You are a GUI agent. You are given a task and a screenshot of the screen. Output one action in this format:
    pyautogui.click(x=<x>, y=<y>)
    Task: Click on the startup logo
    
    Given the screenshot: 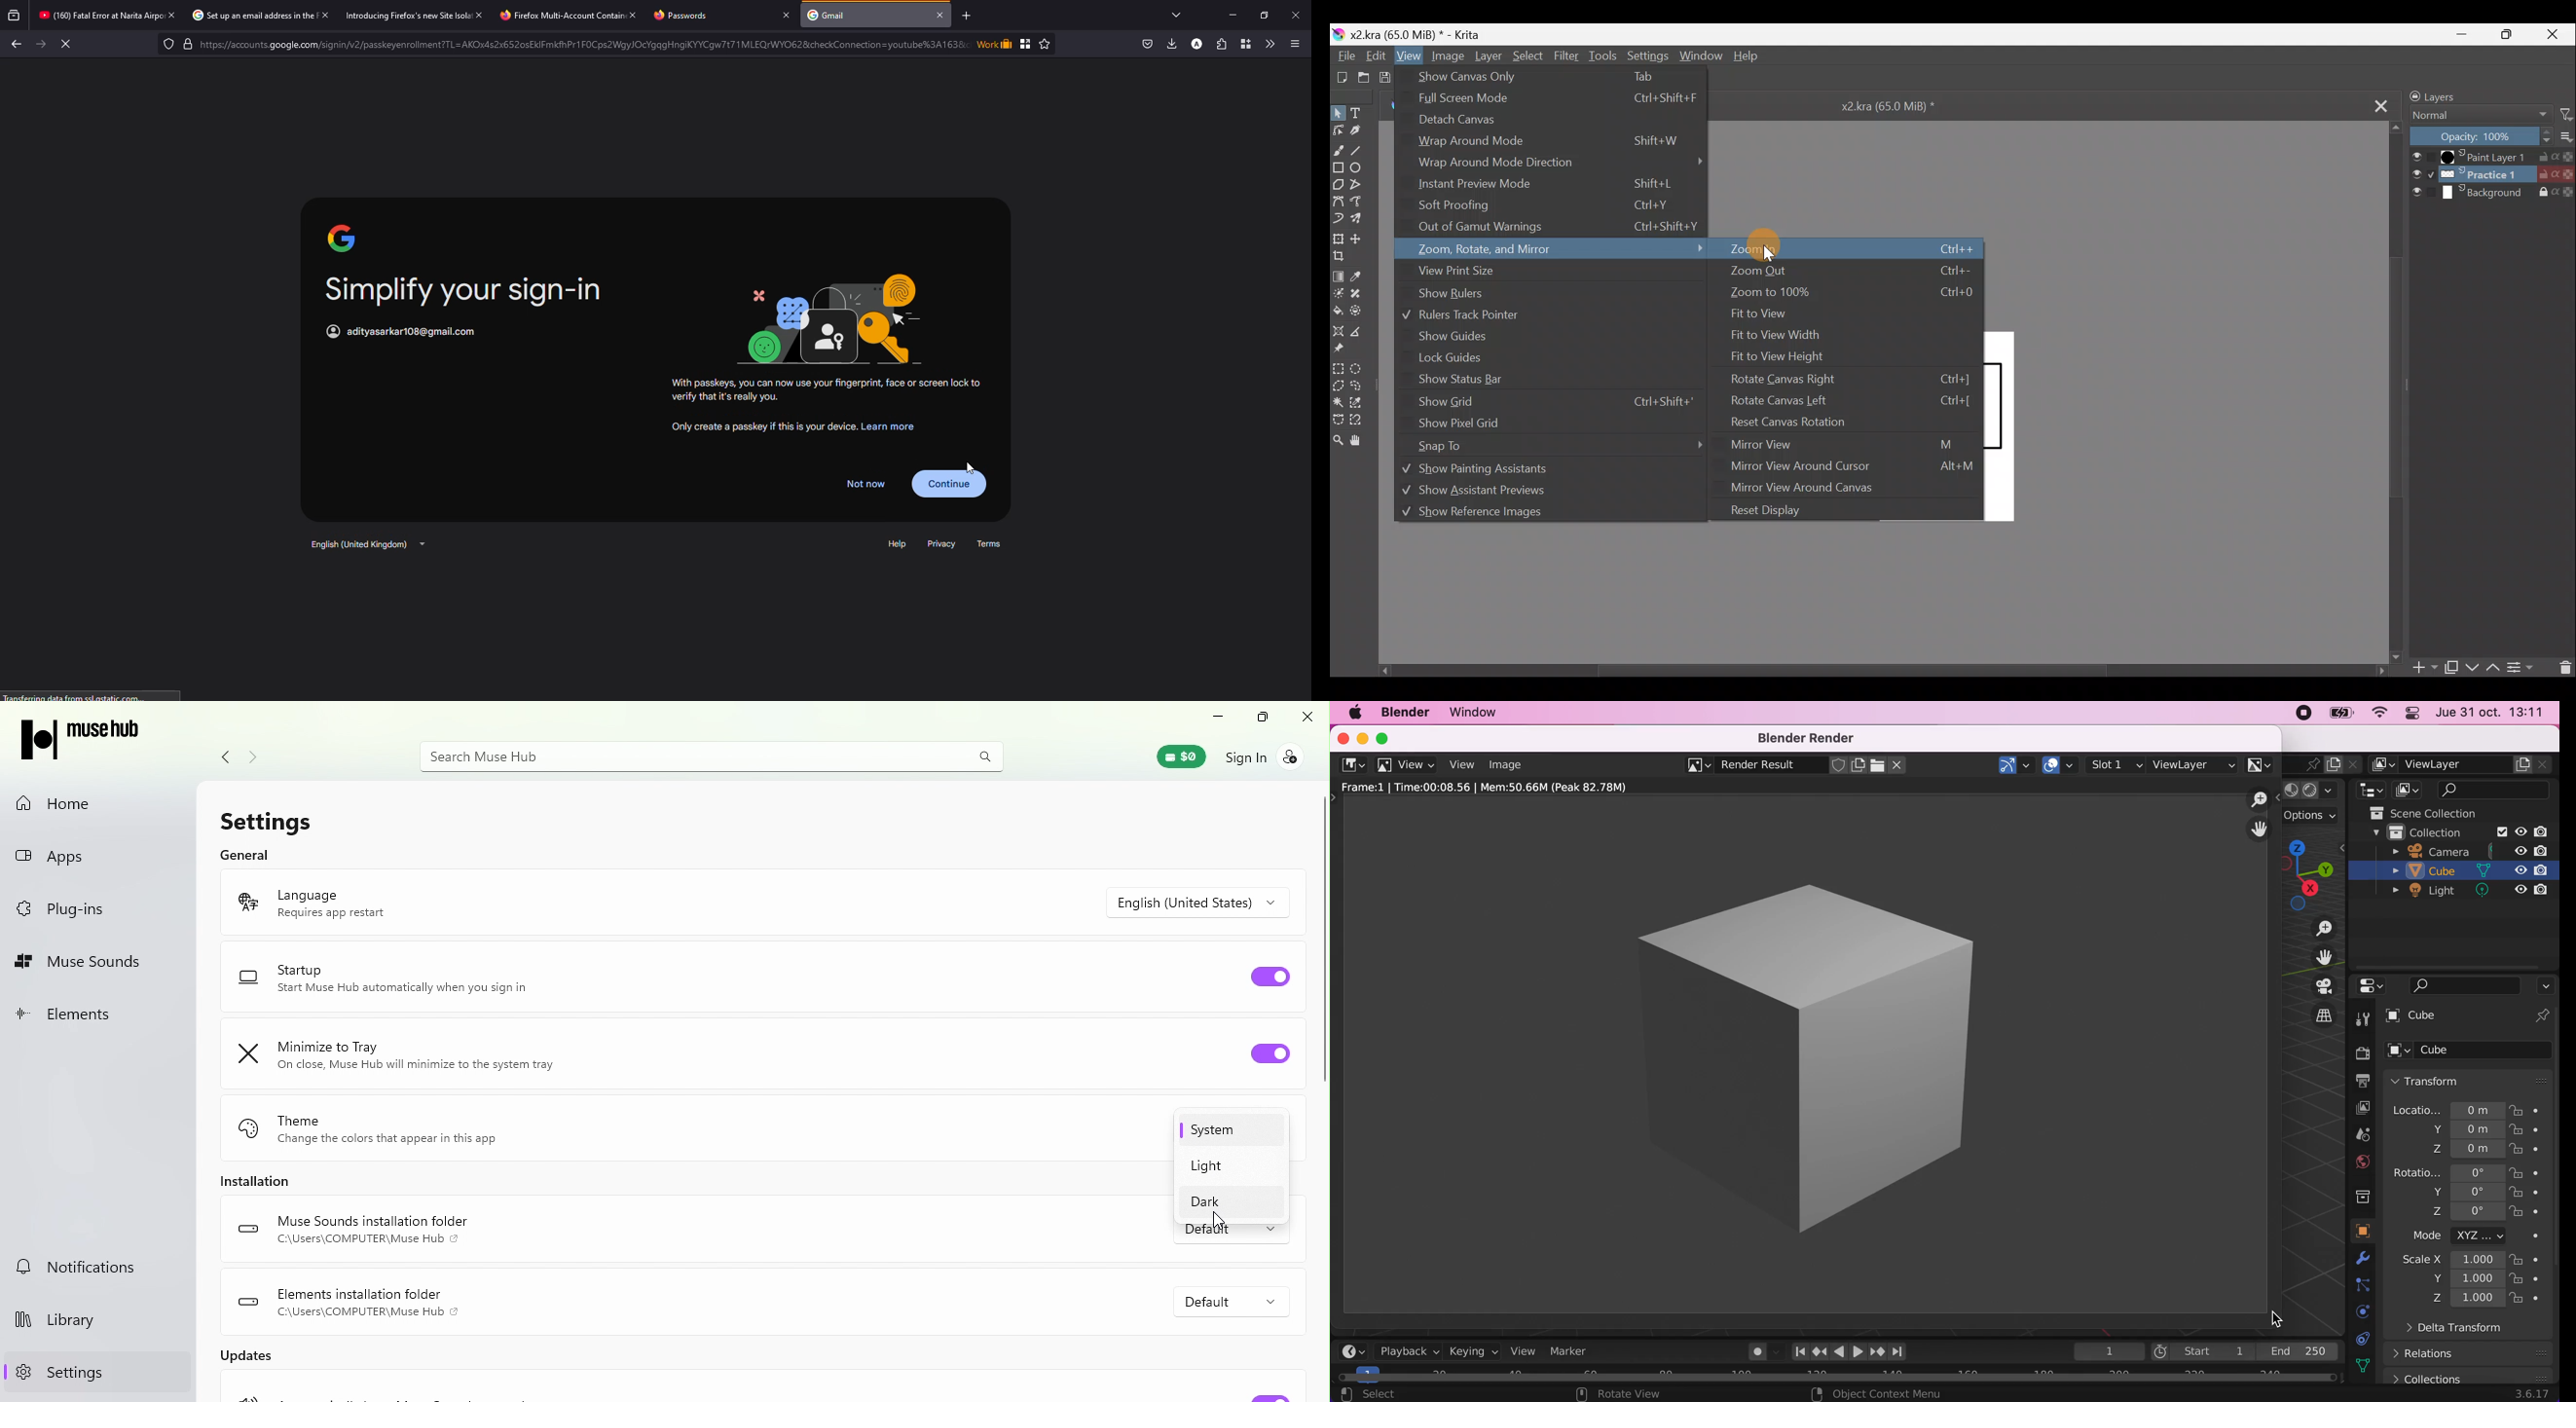 What is the action you would take?
    pyautogui.click(x=249, y=980)
    